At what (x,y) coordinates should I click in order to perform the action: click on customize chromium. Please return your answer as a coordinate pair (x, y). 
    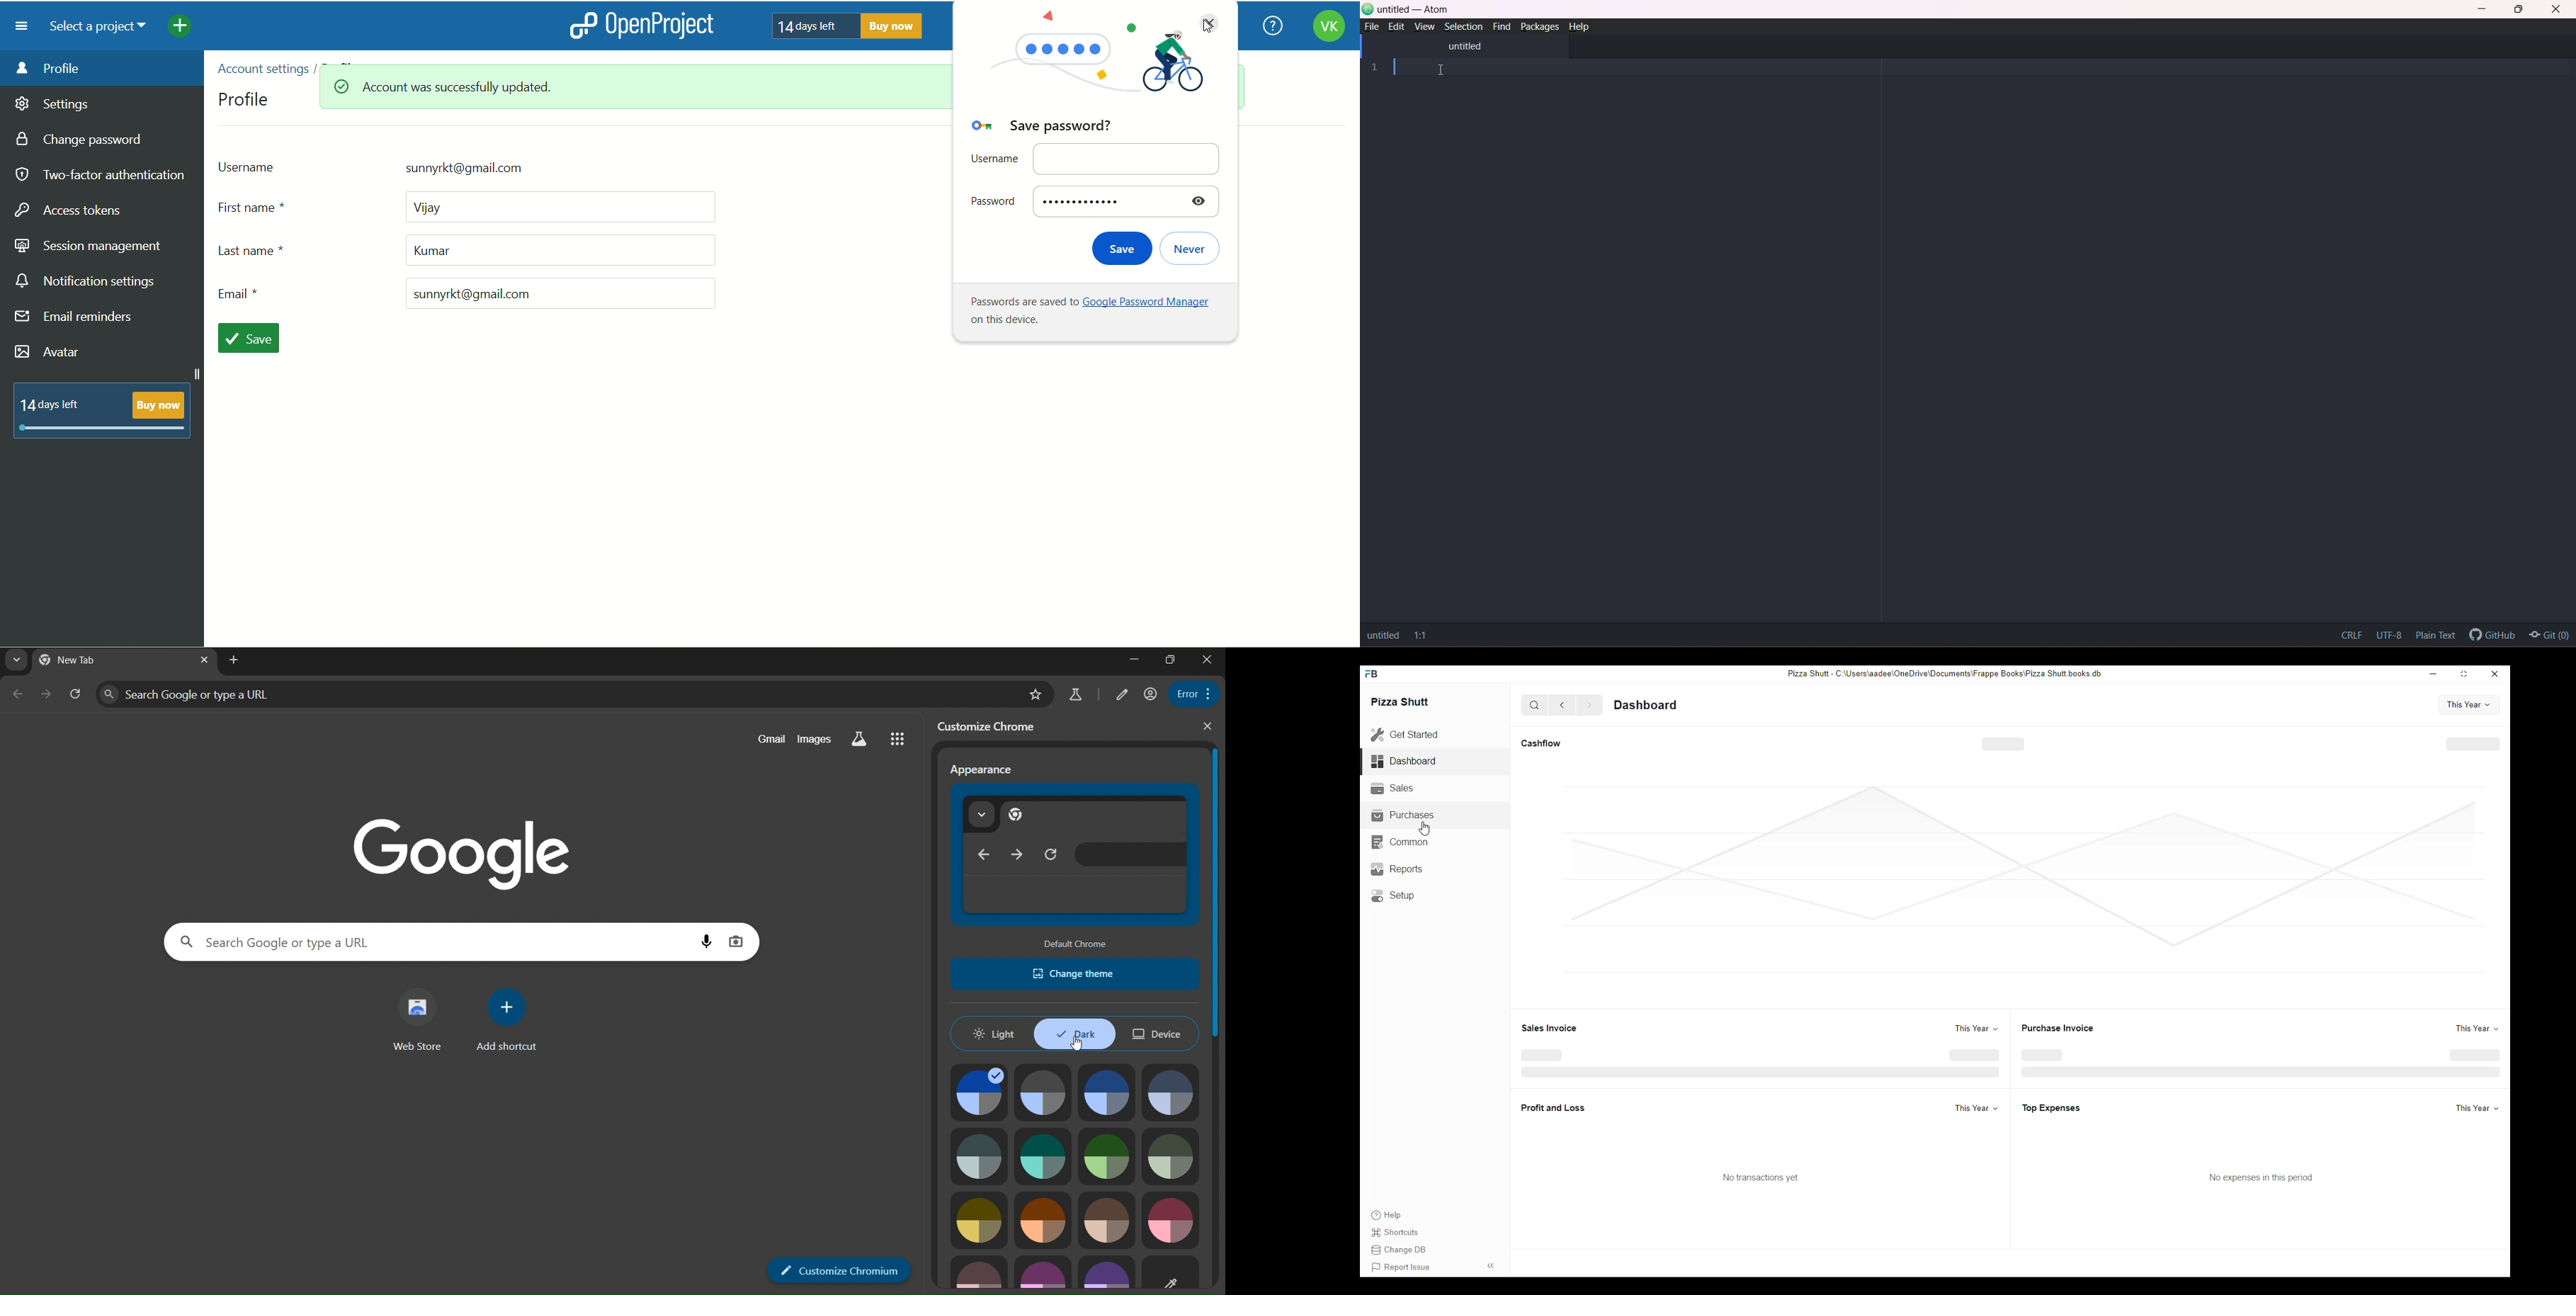
    Looking at the image, I should click on (840, 1271).